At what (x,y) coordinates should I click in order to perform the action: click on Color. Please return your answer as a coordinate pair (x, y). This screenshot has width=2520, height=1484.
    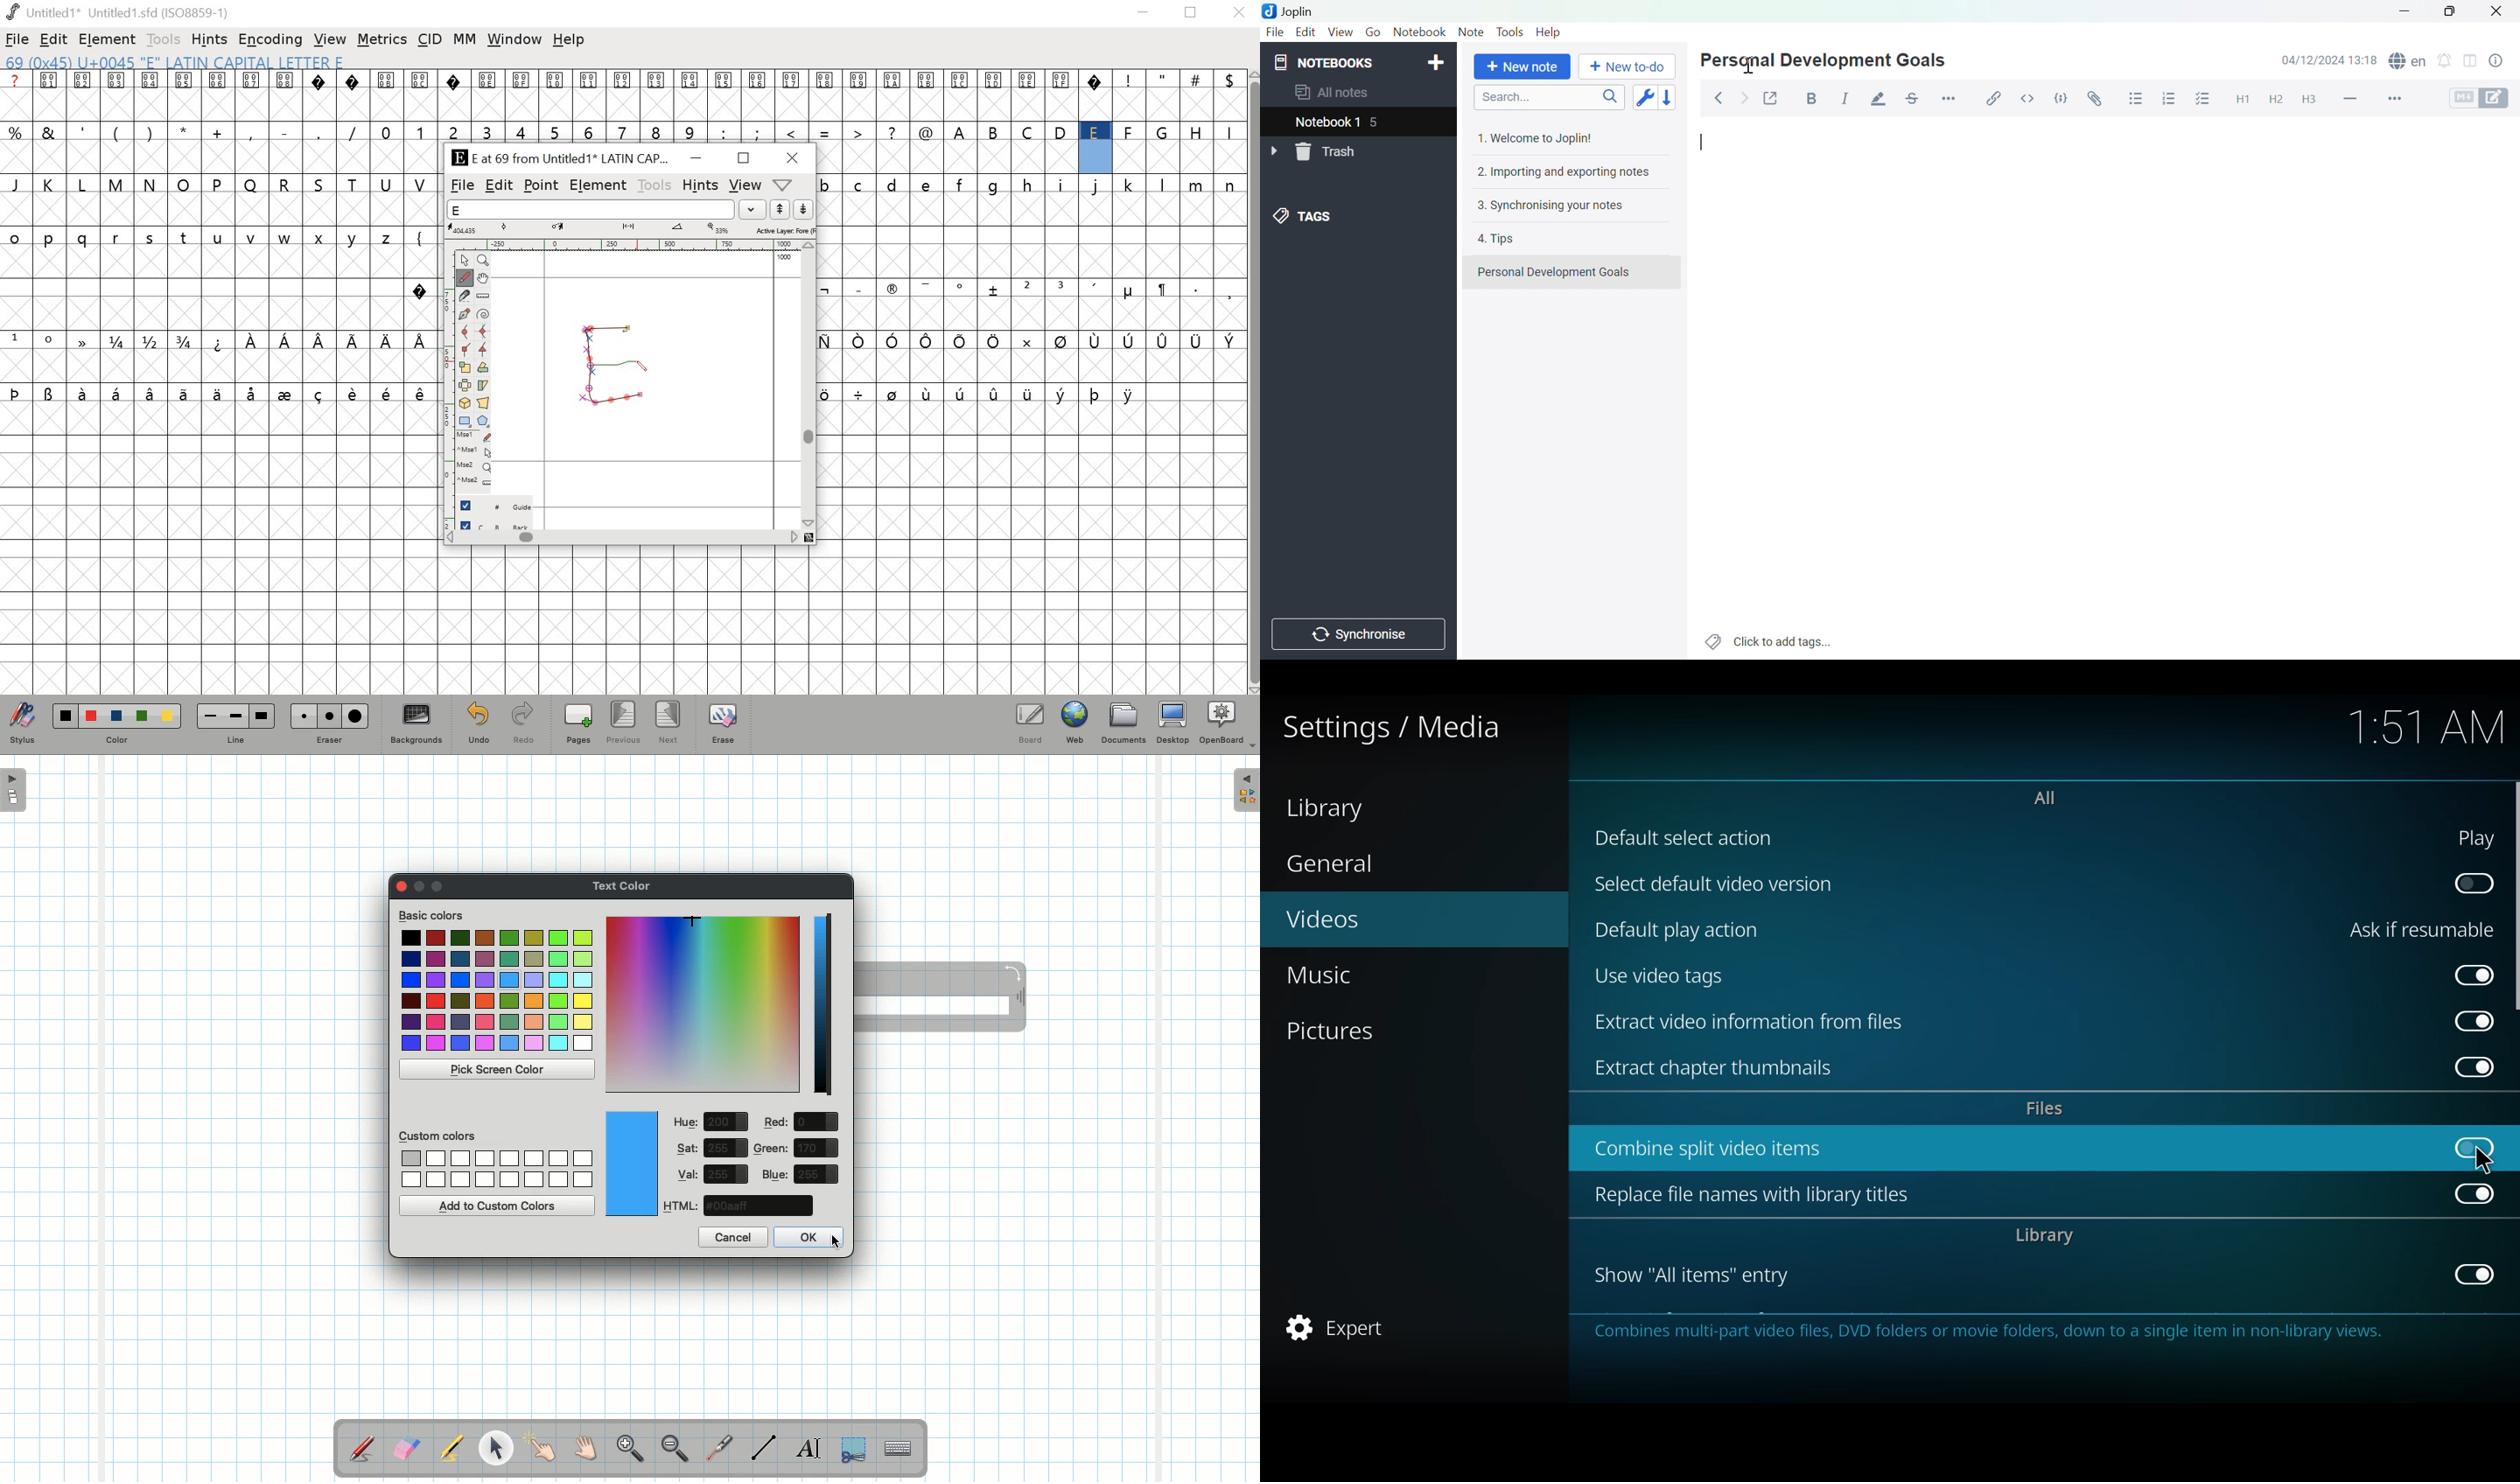
    Looking at the image, I should click on (115, 741).